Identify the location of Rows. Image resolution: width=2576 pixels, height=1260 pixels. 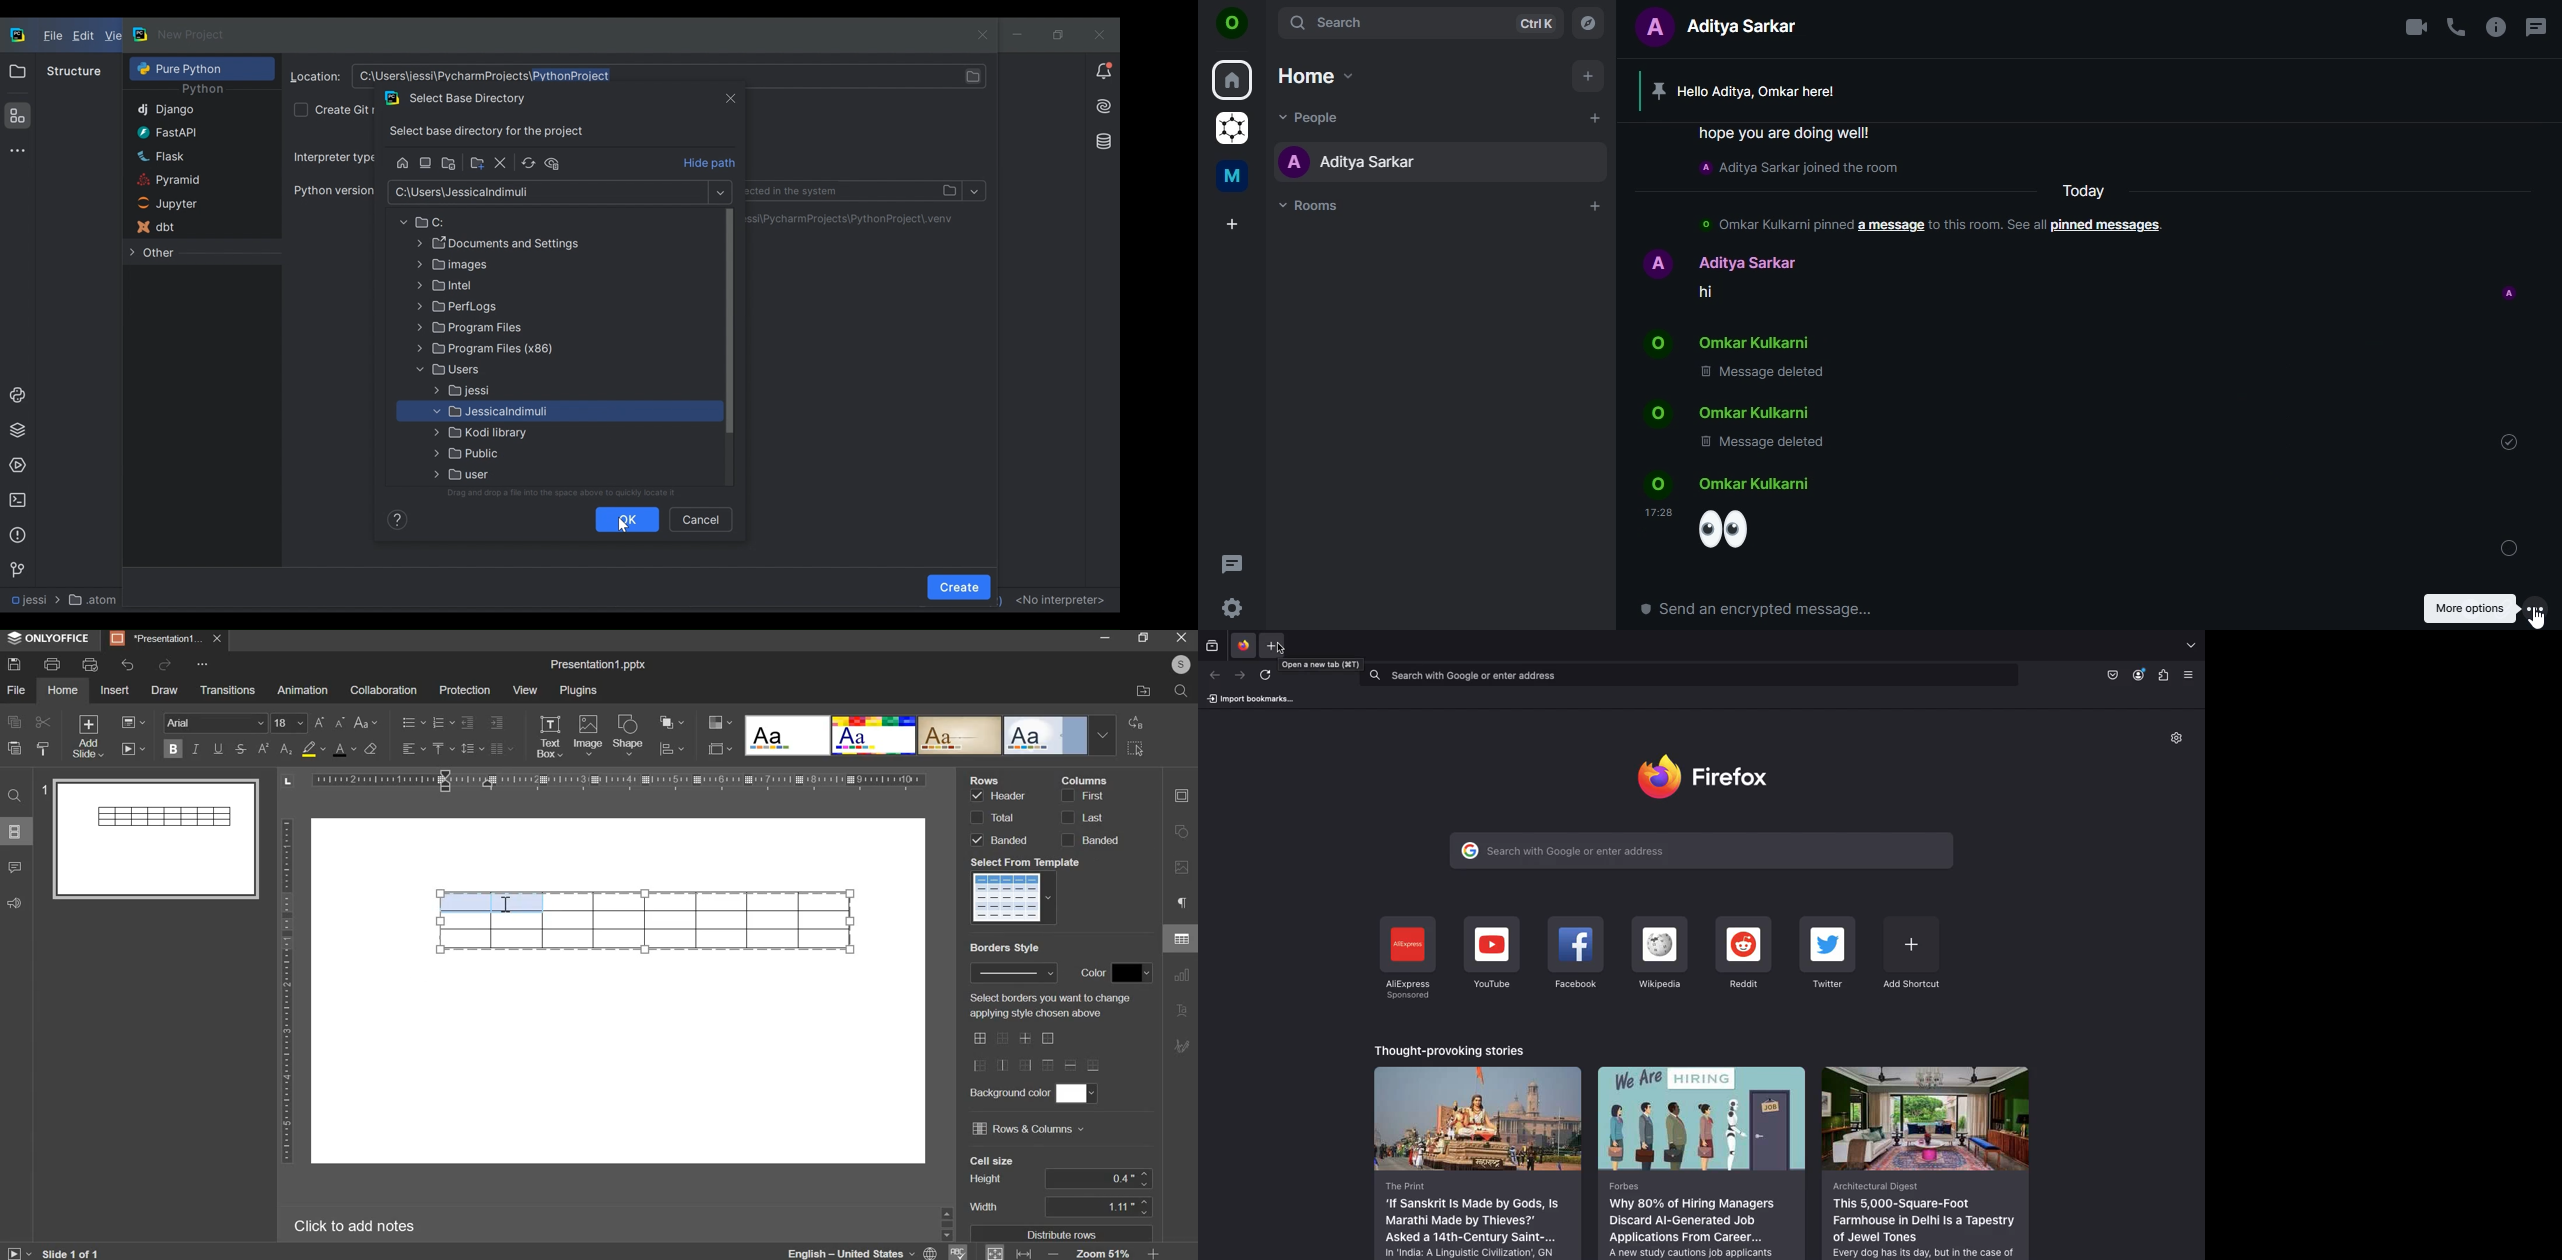
(988, 779).